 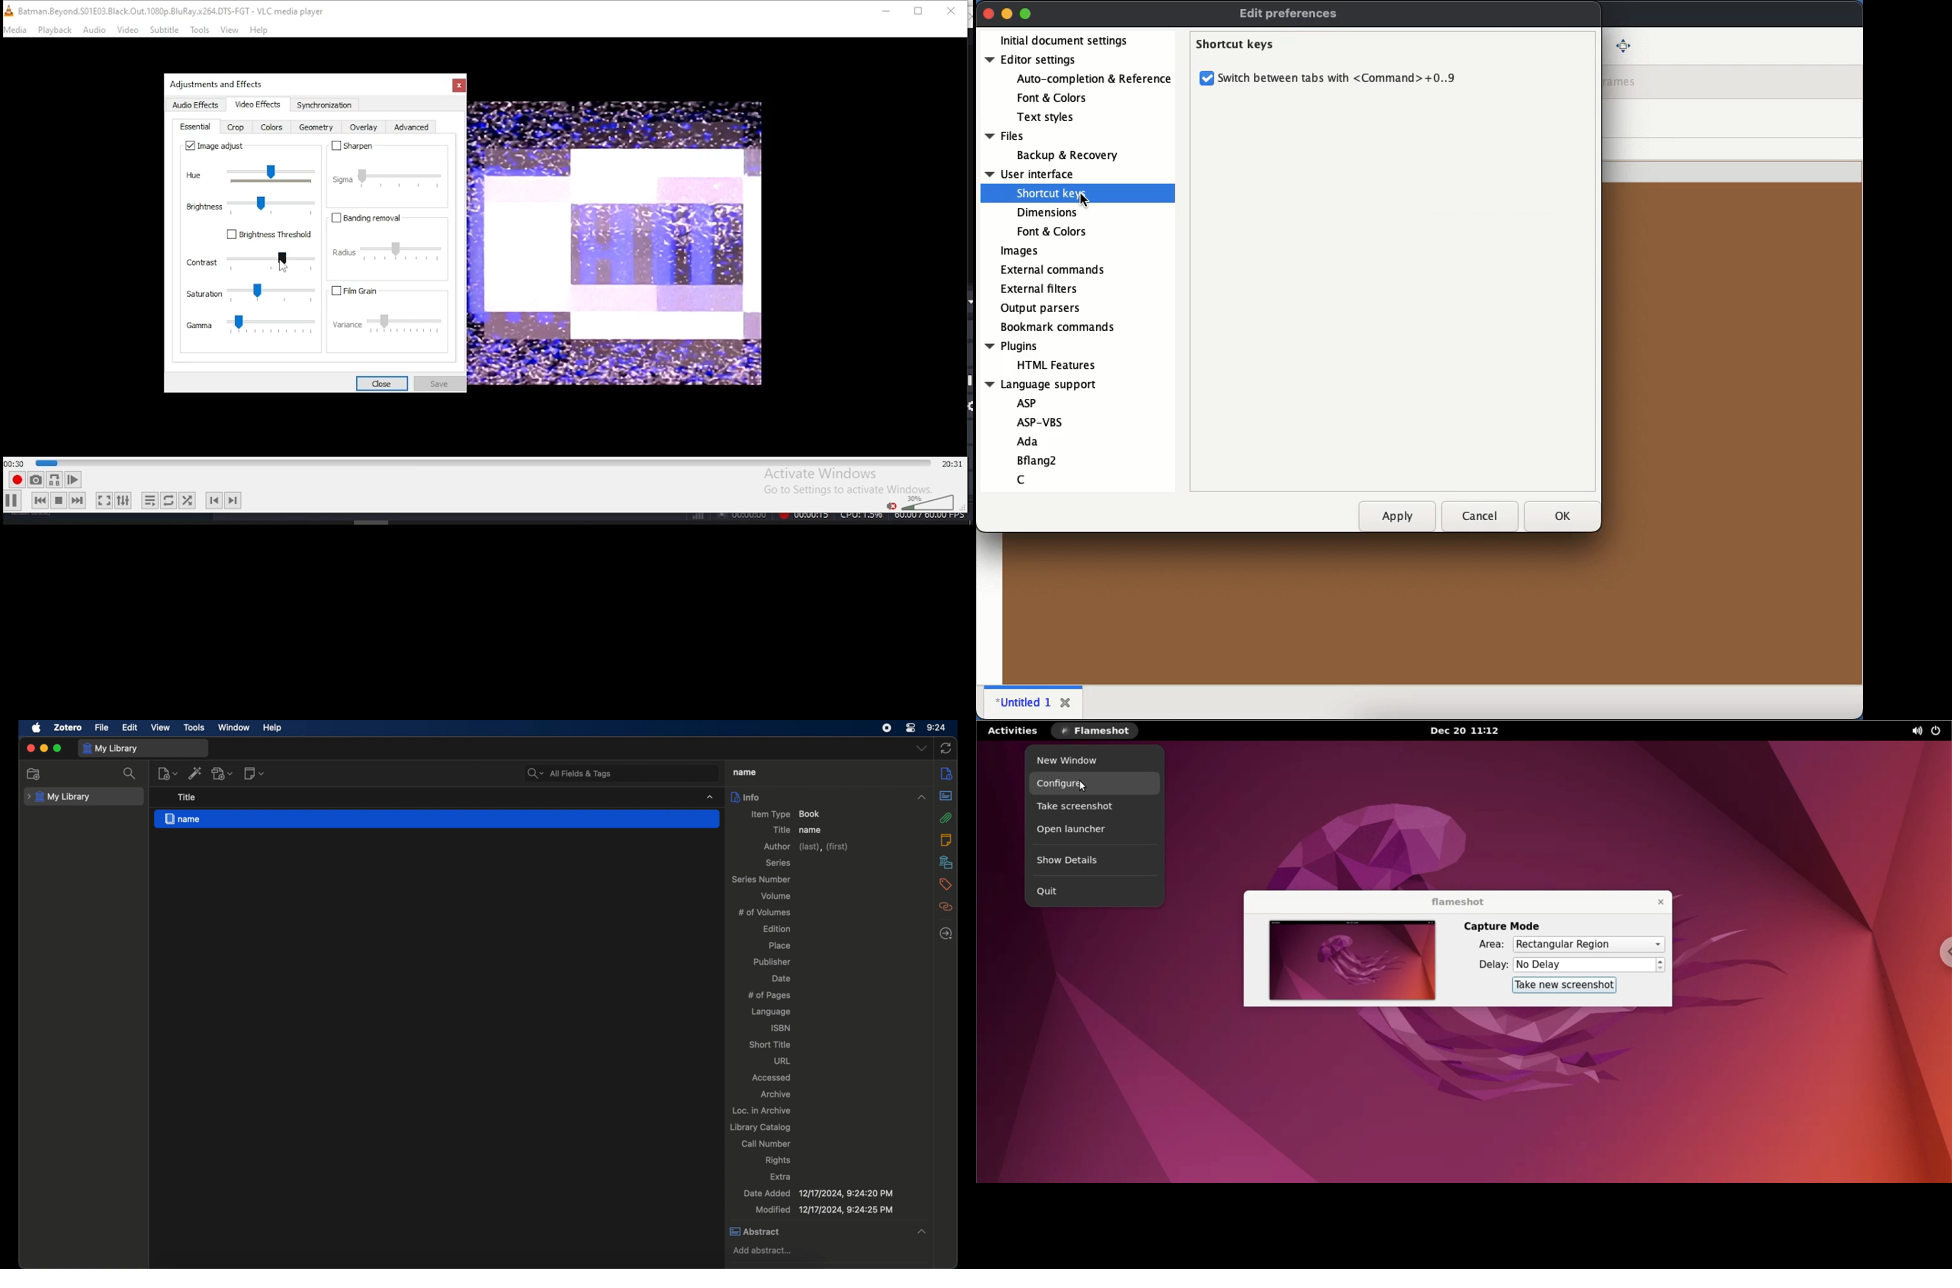 What do you see at coordinates (272, 728) in the screenshot?
I see `help` at bounding box center [272, 728].